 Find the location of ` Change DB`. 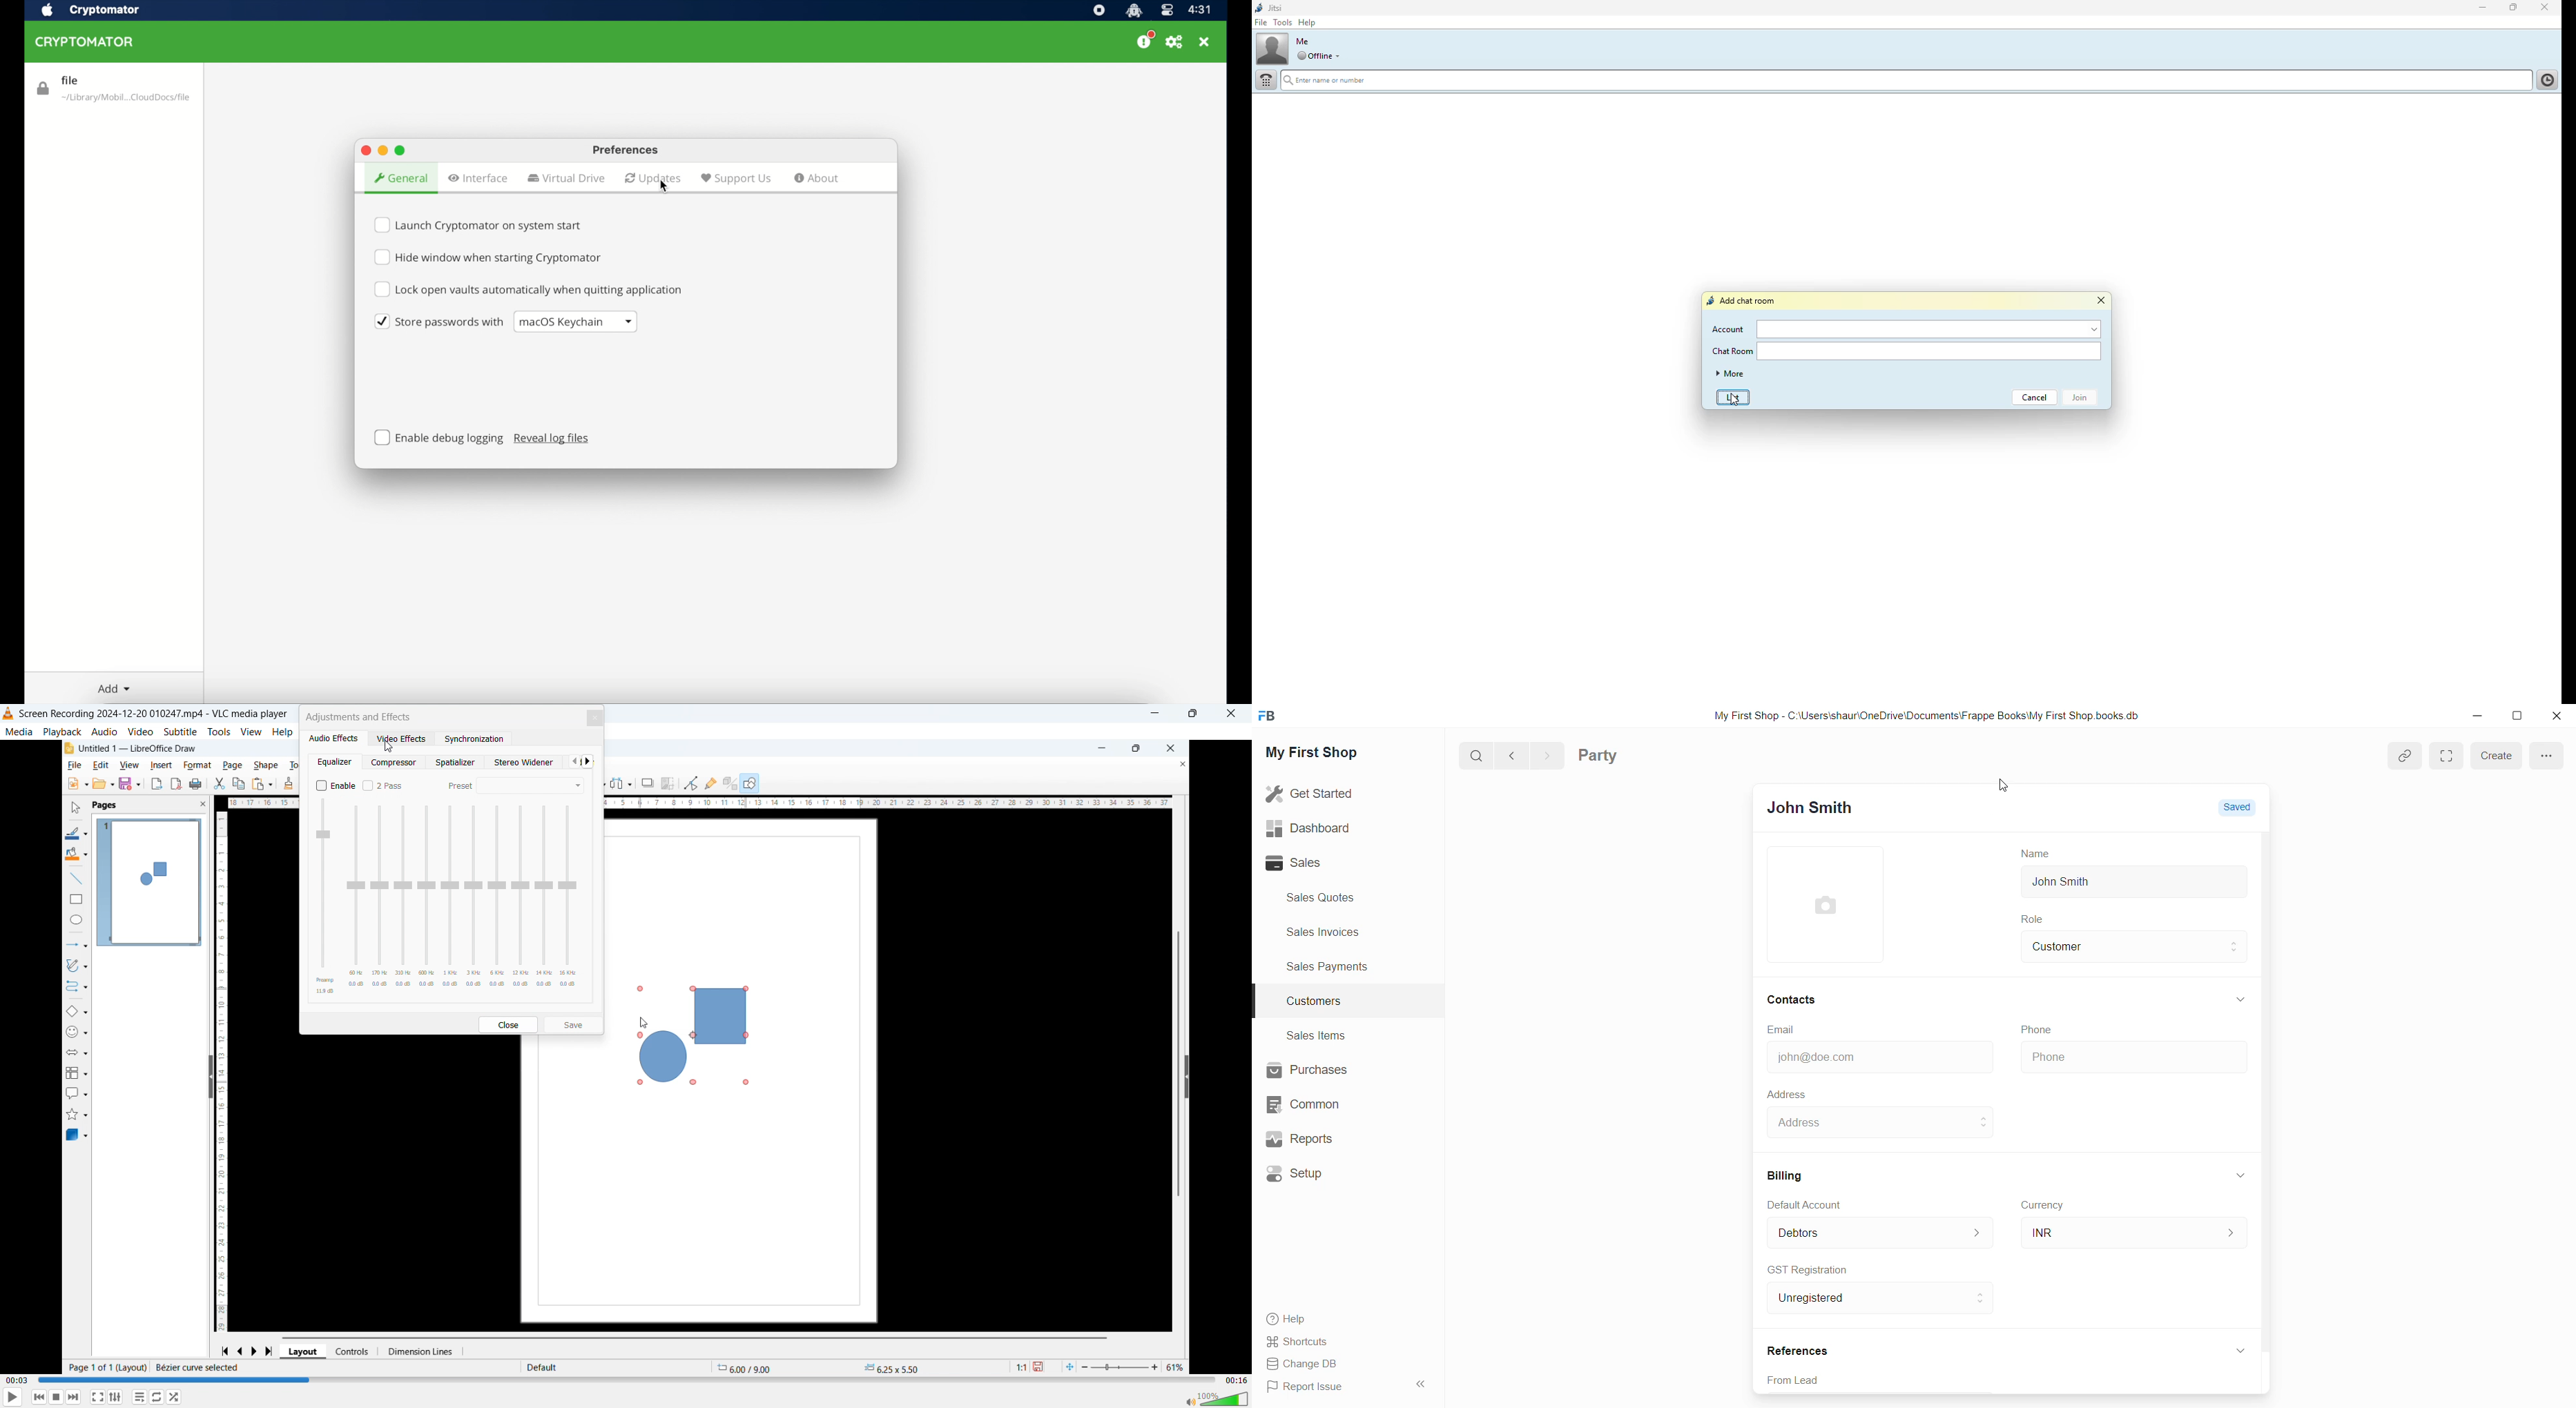

 Change DB is located at coordinates (1305, 1363).